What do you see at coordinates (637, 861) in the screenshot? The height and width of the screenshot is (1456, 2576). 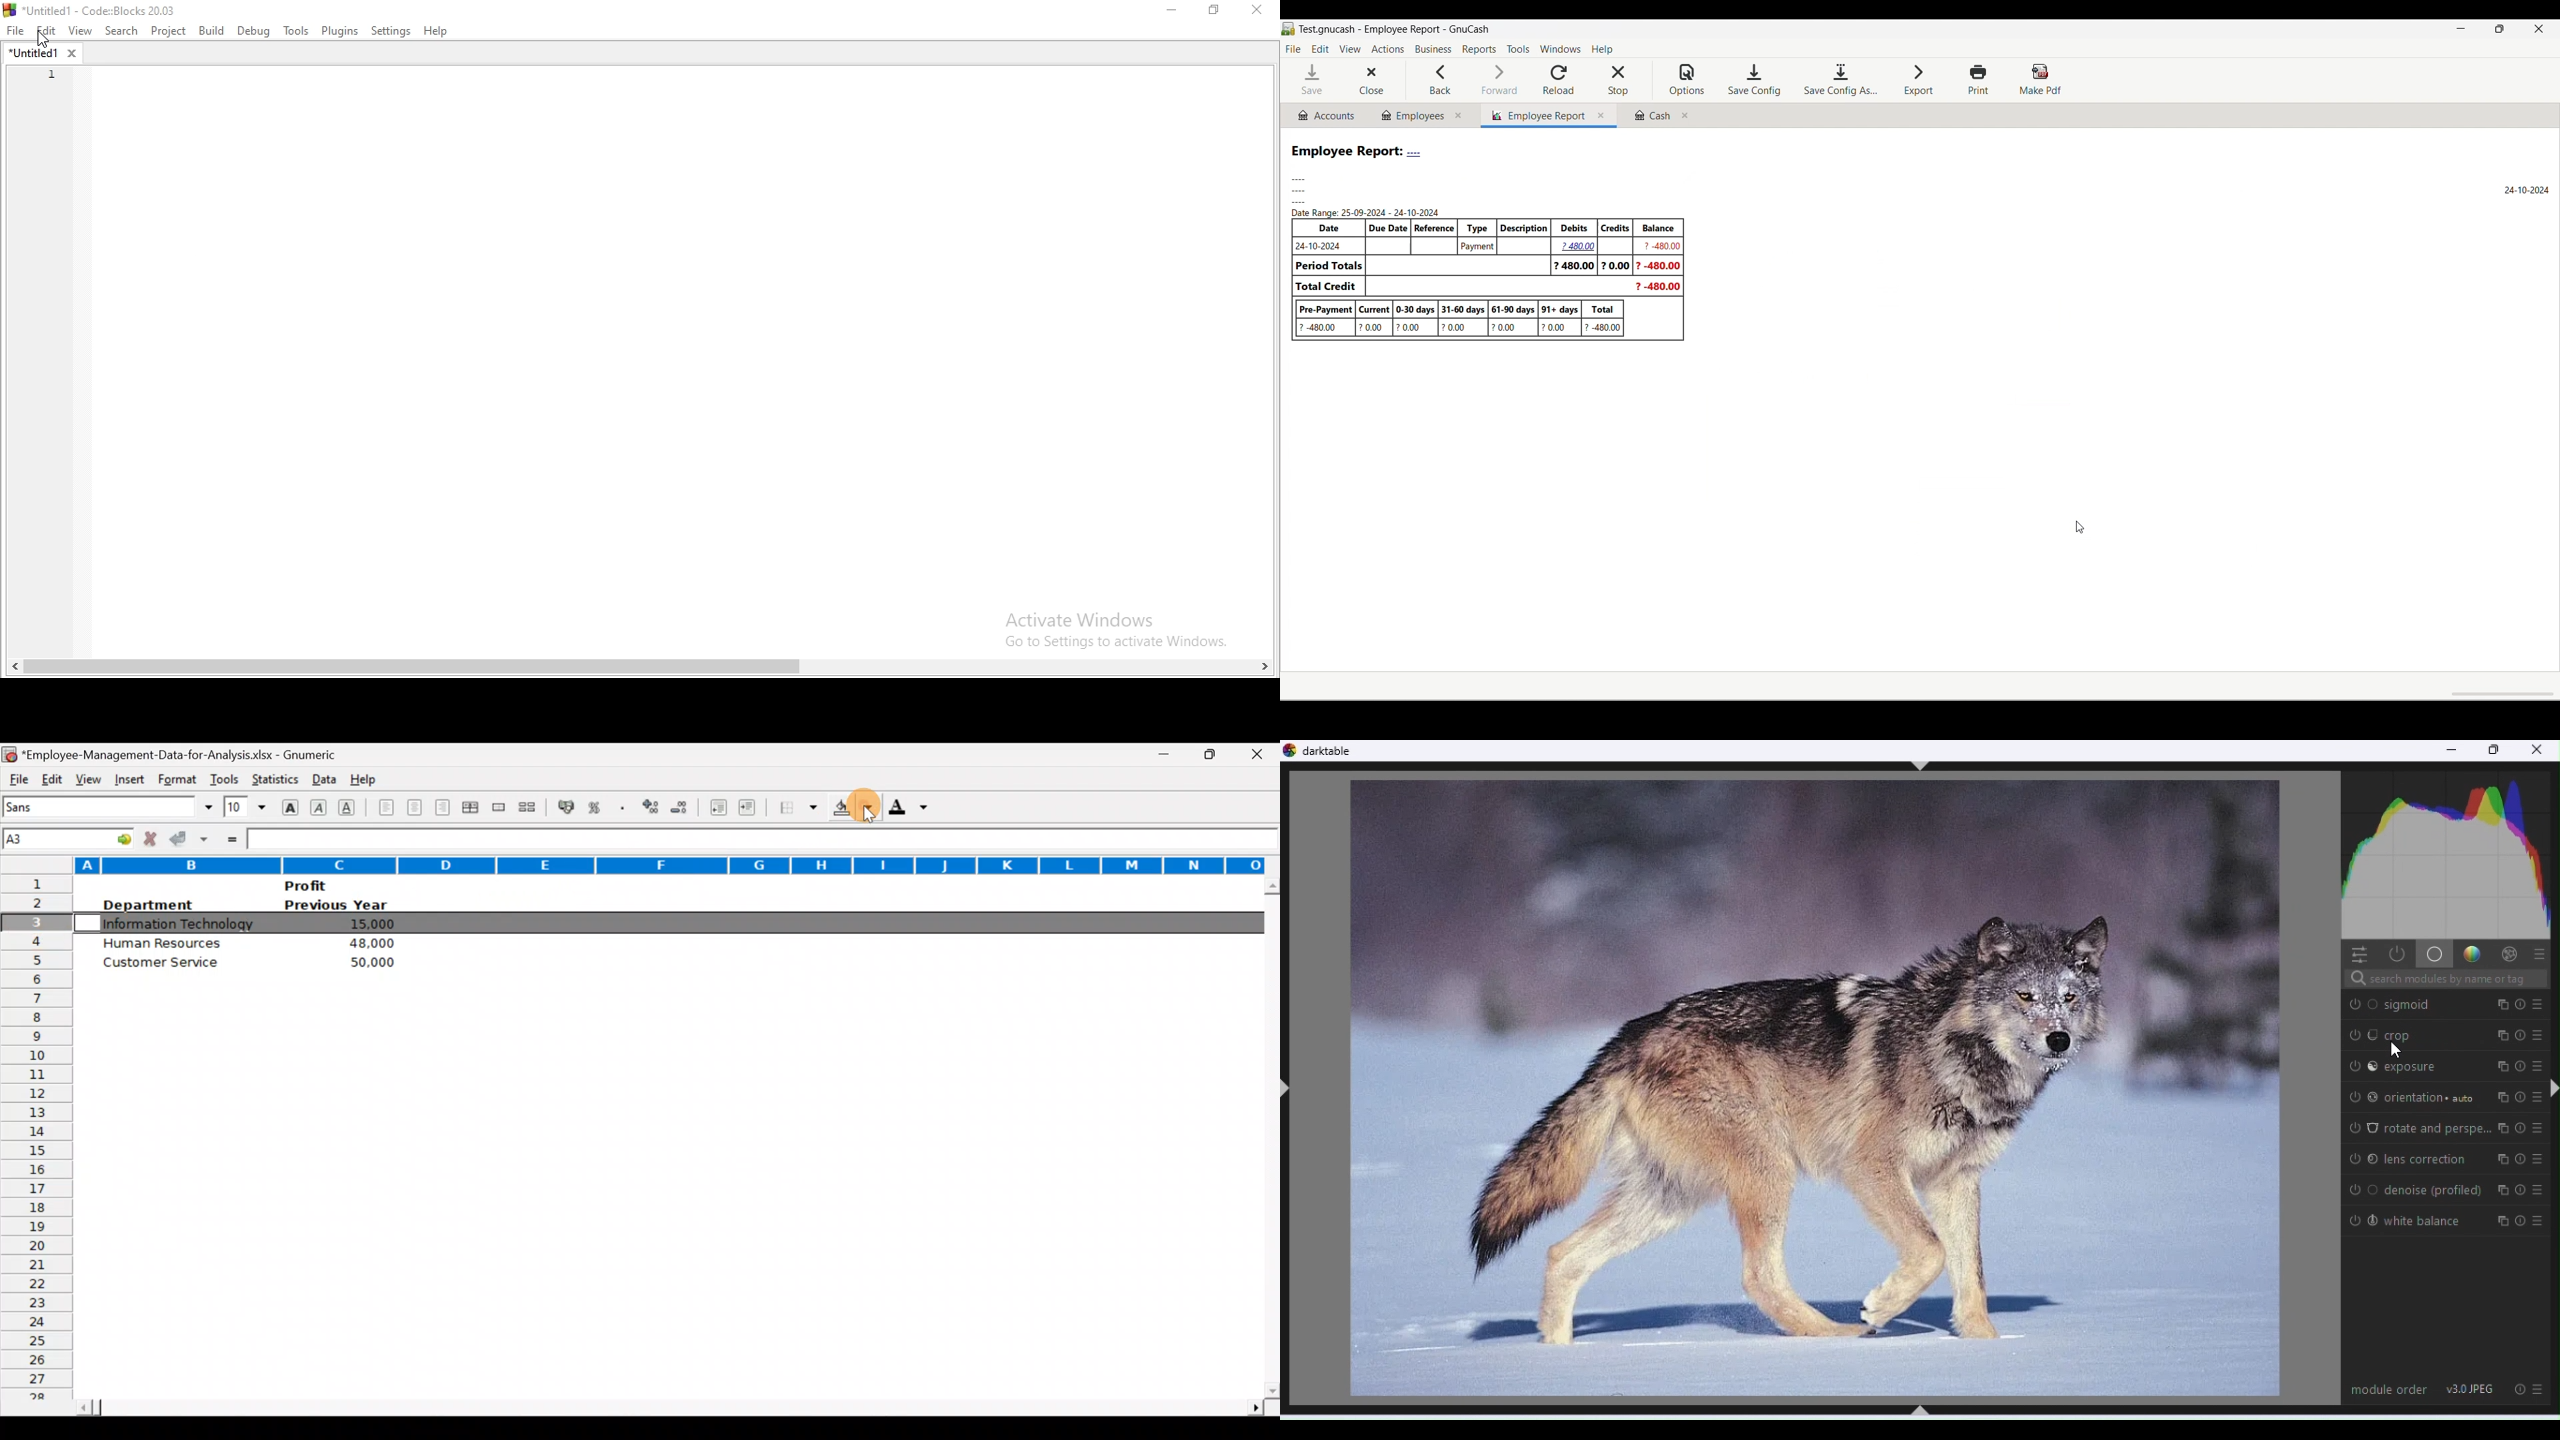 I see `Columns` at bounding box center [637, 861].